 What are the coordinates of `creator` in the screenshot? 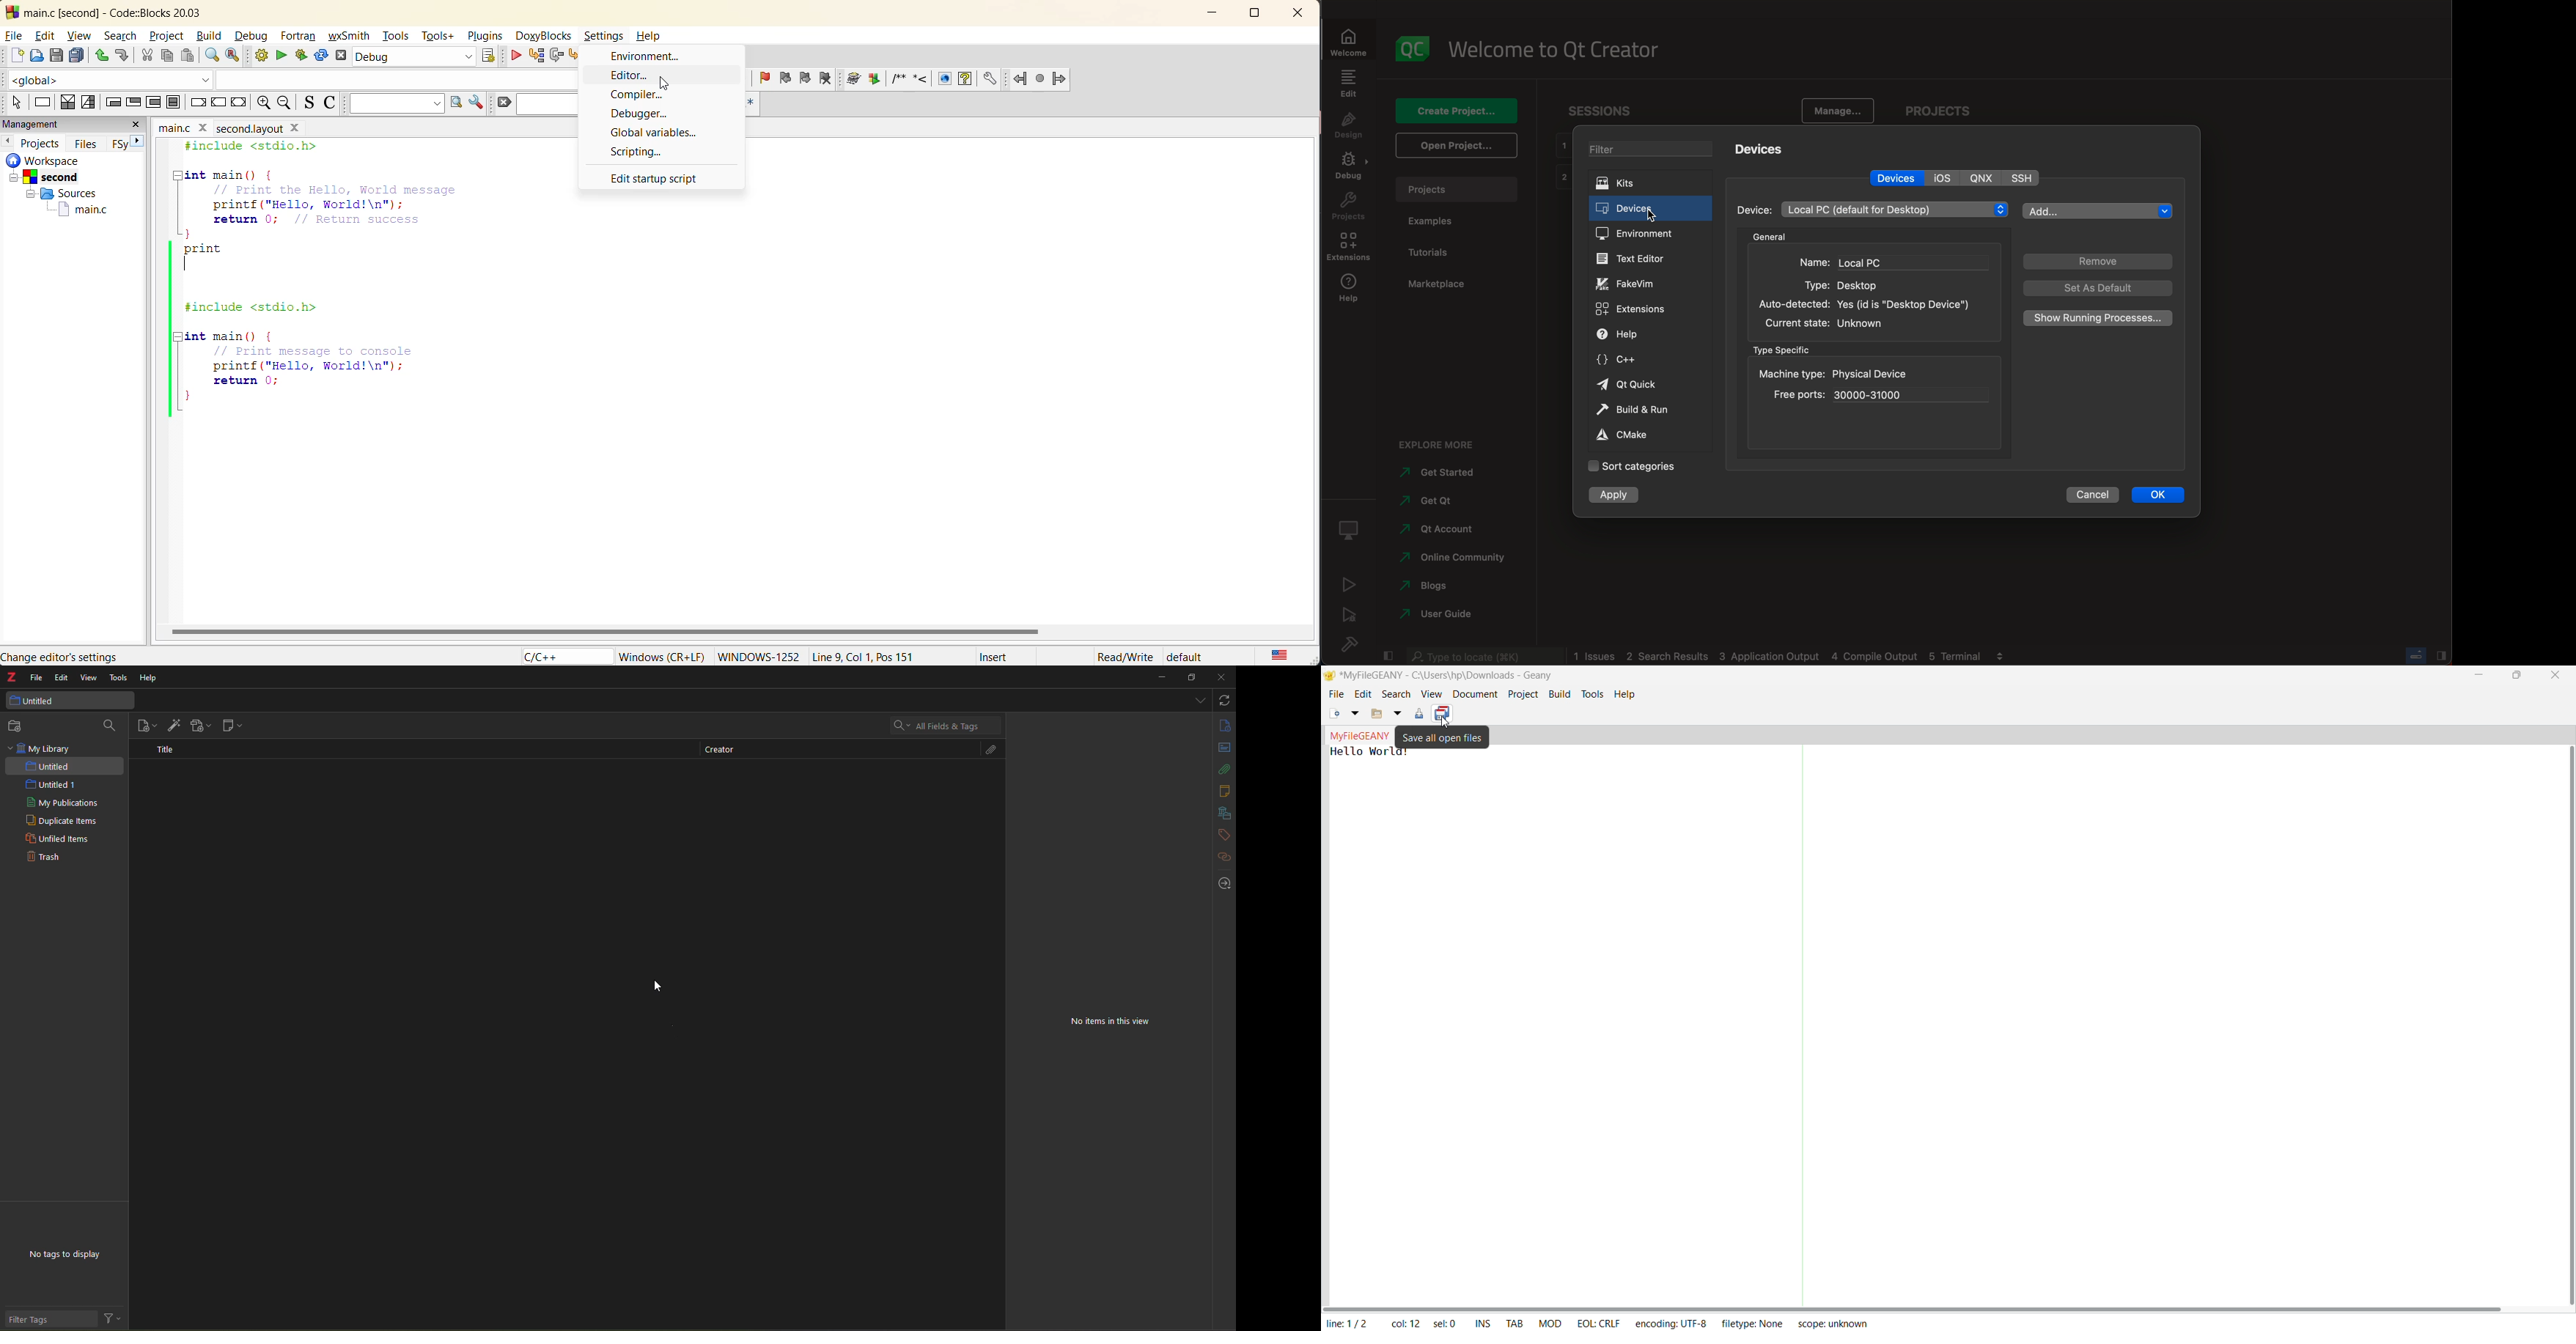 It's located at (717, 749).